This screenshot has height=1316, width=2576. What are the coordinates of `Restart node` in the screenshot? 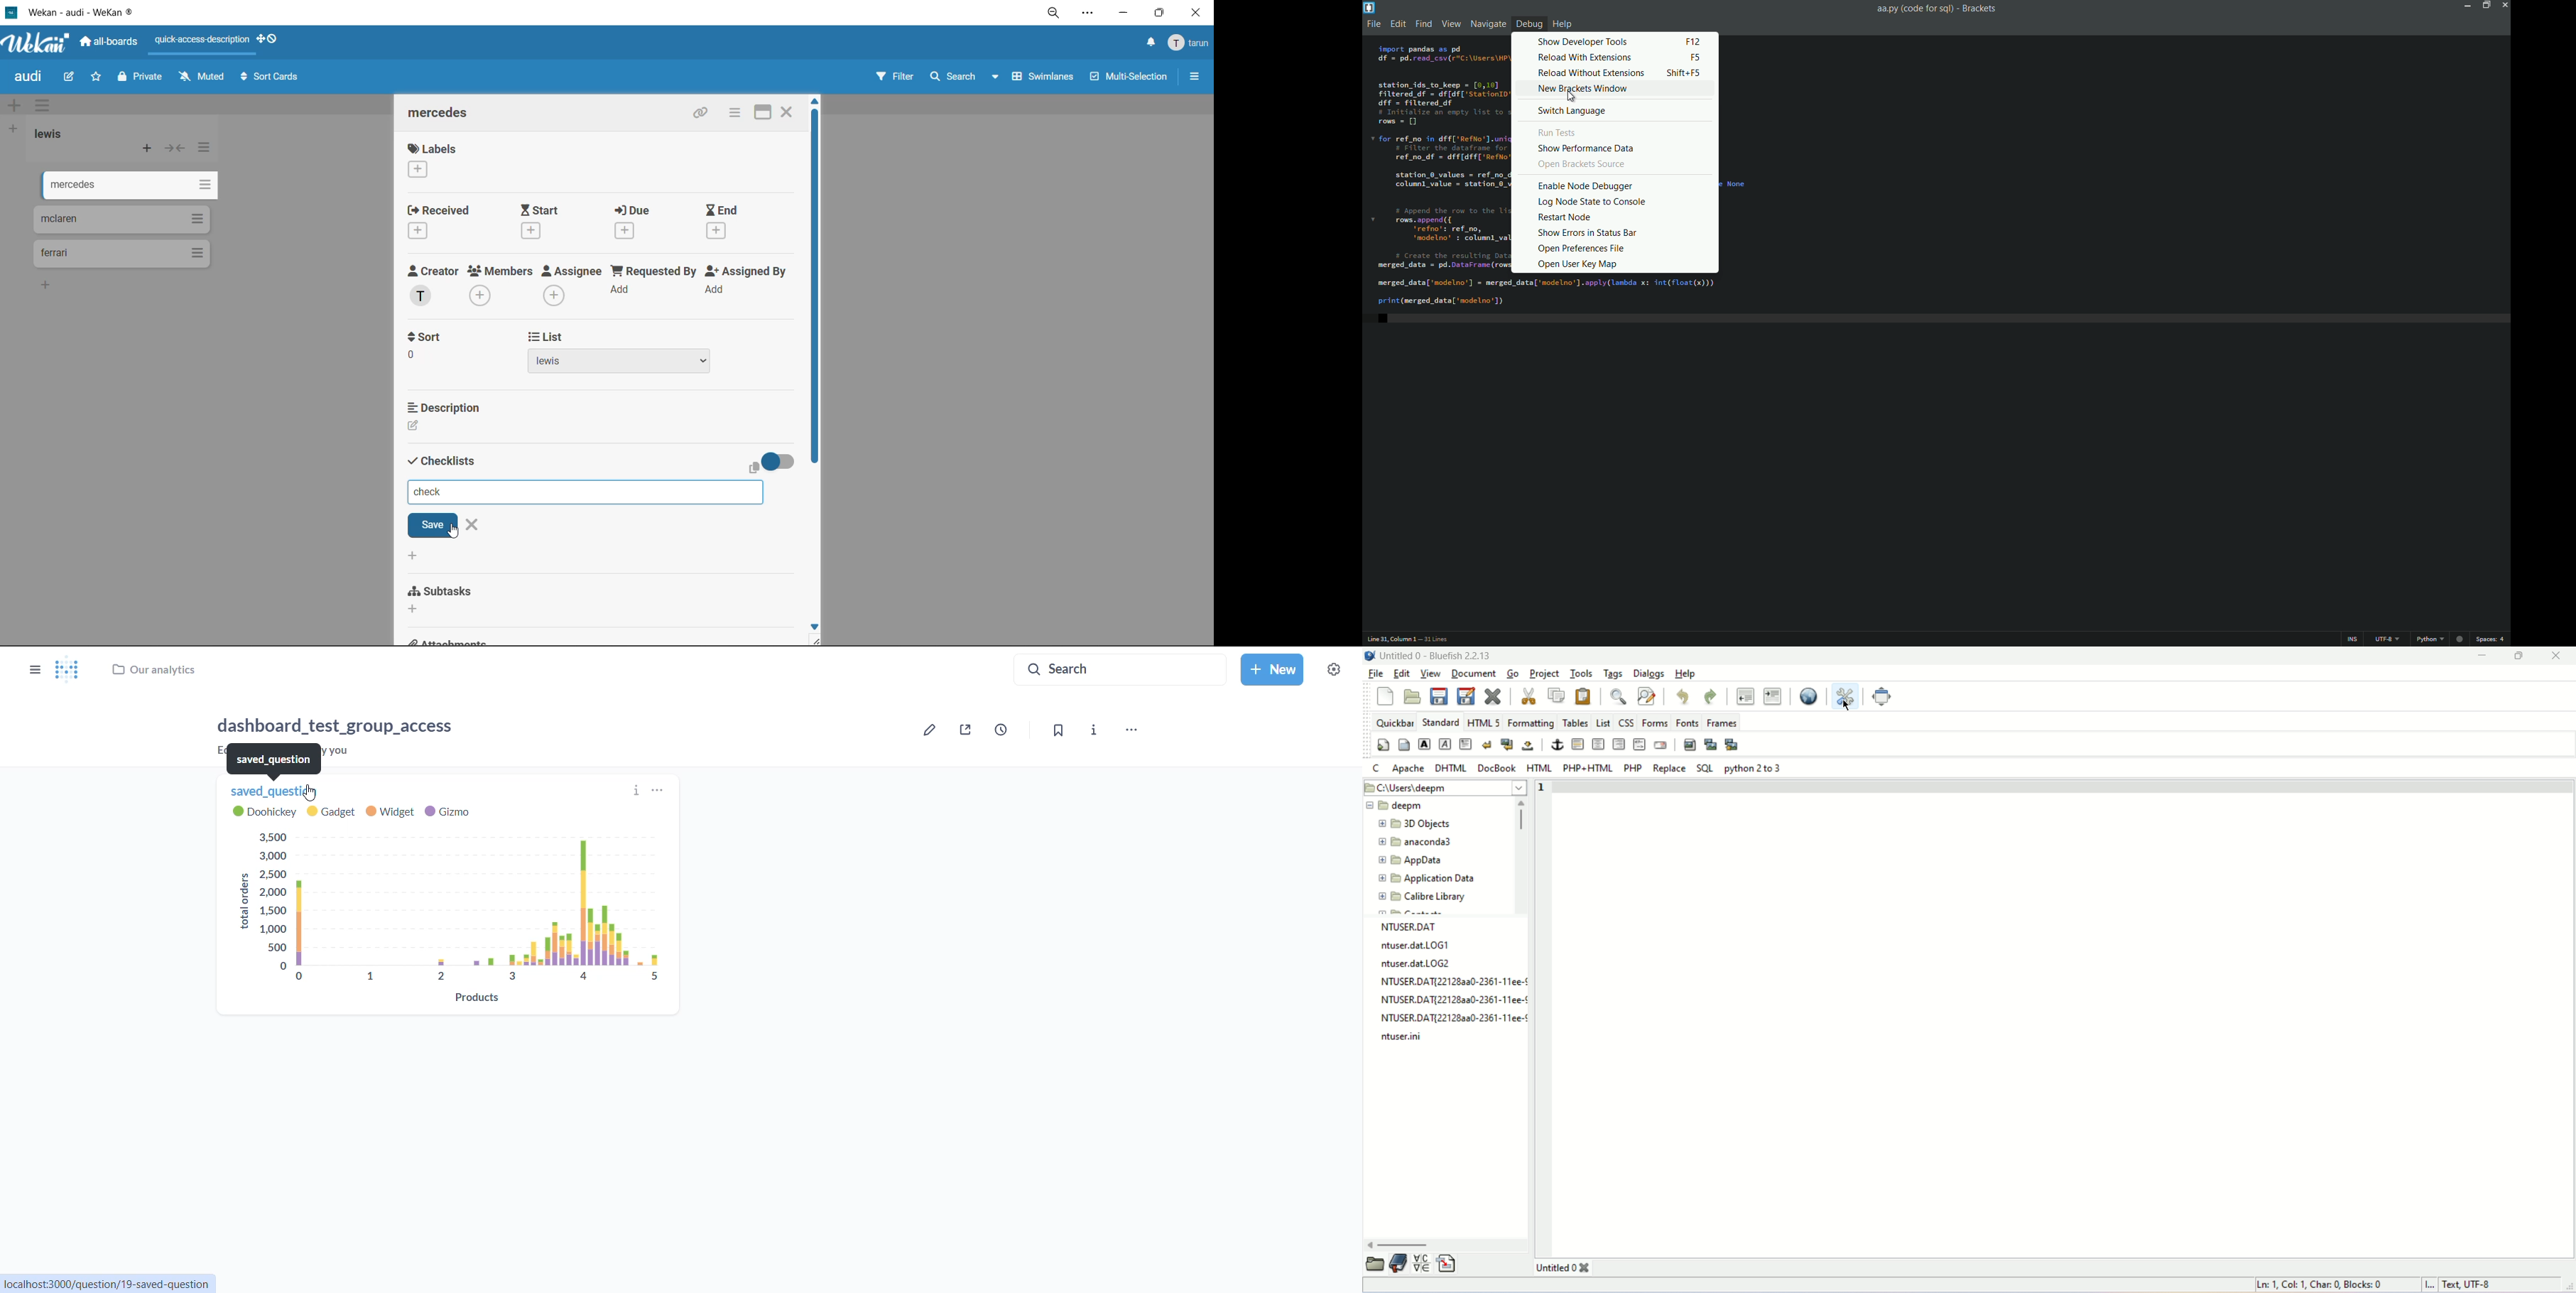 It's located at (1566, 217).